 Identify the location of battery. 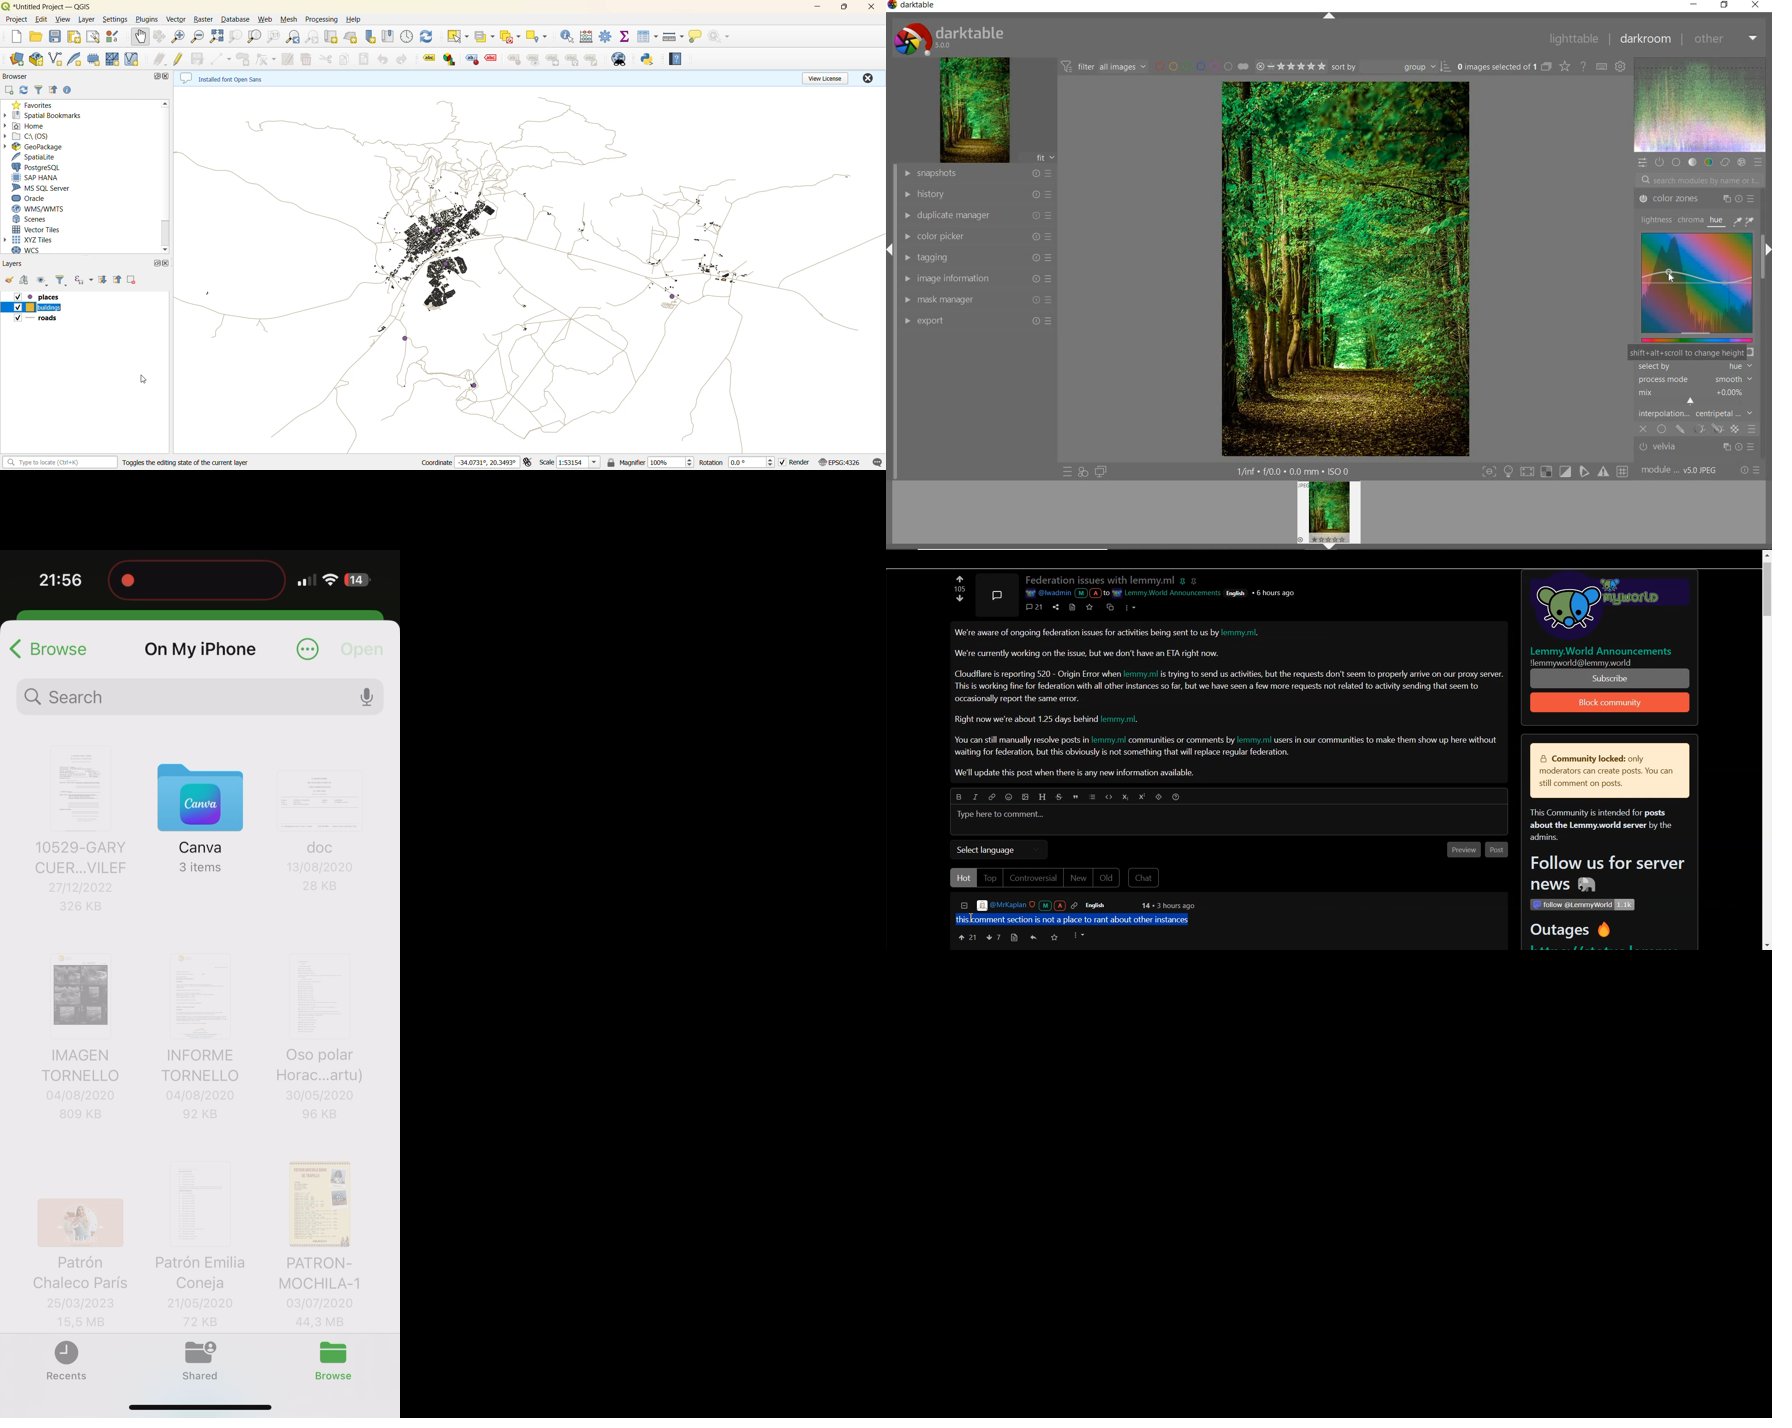
(358, 581).